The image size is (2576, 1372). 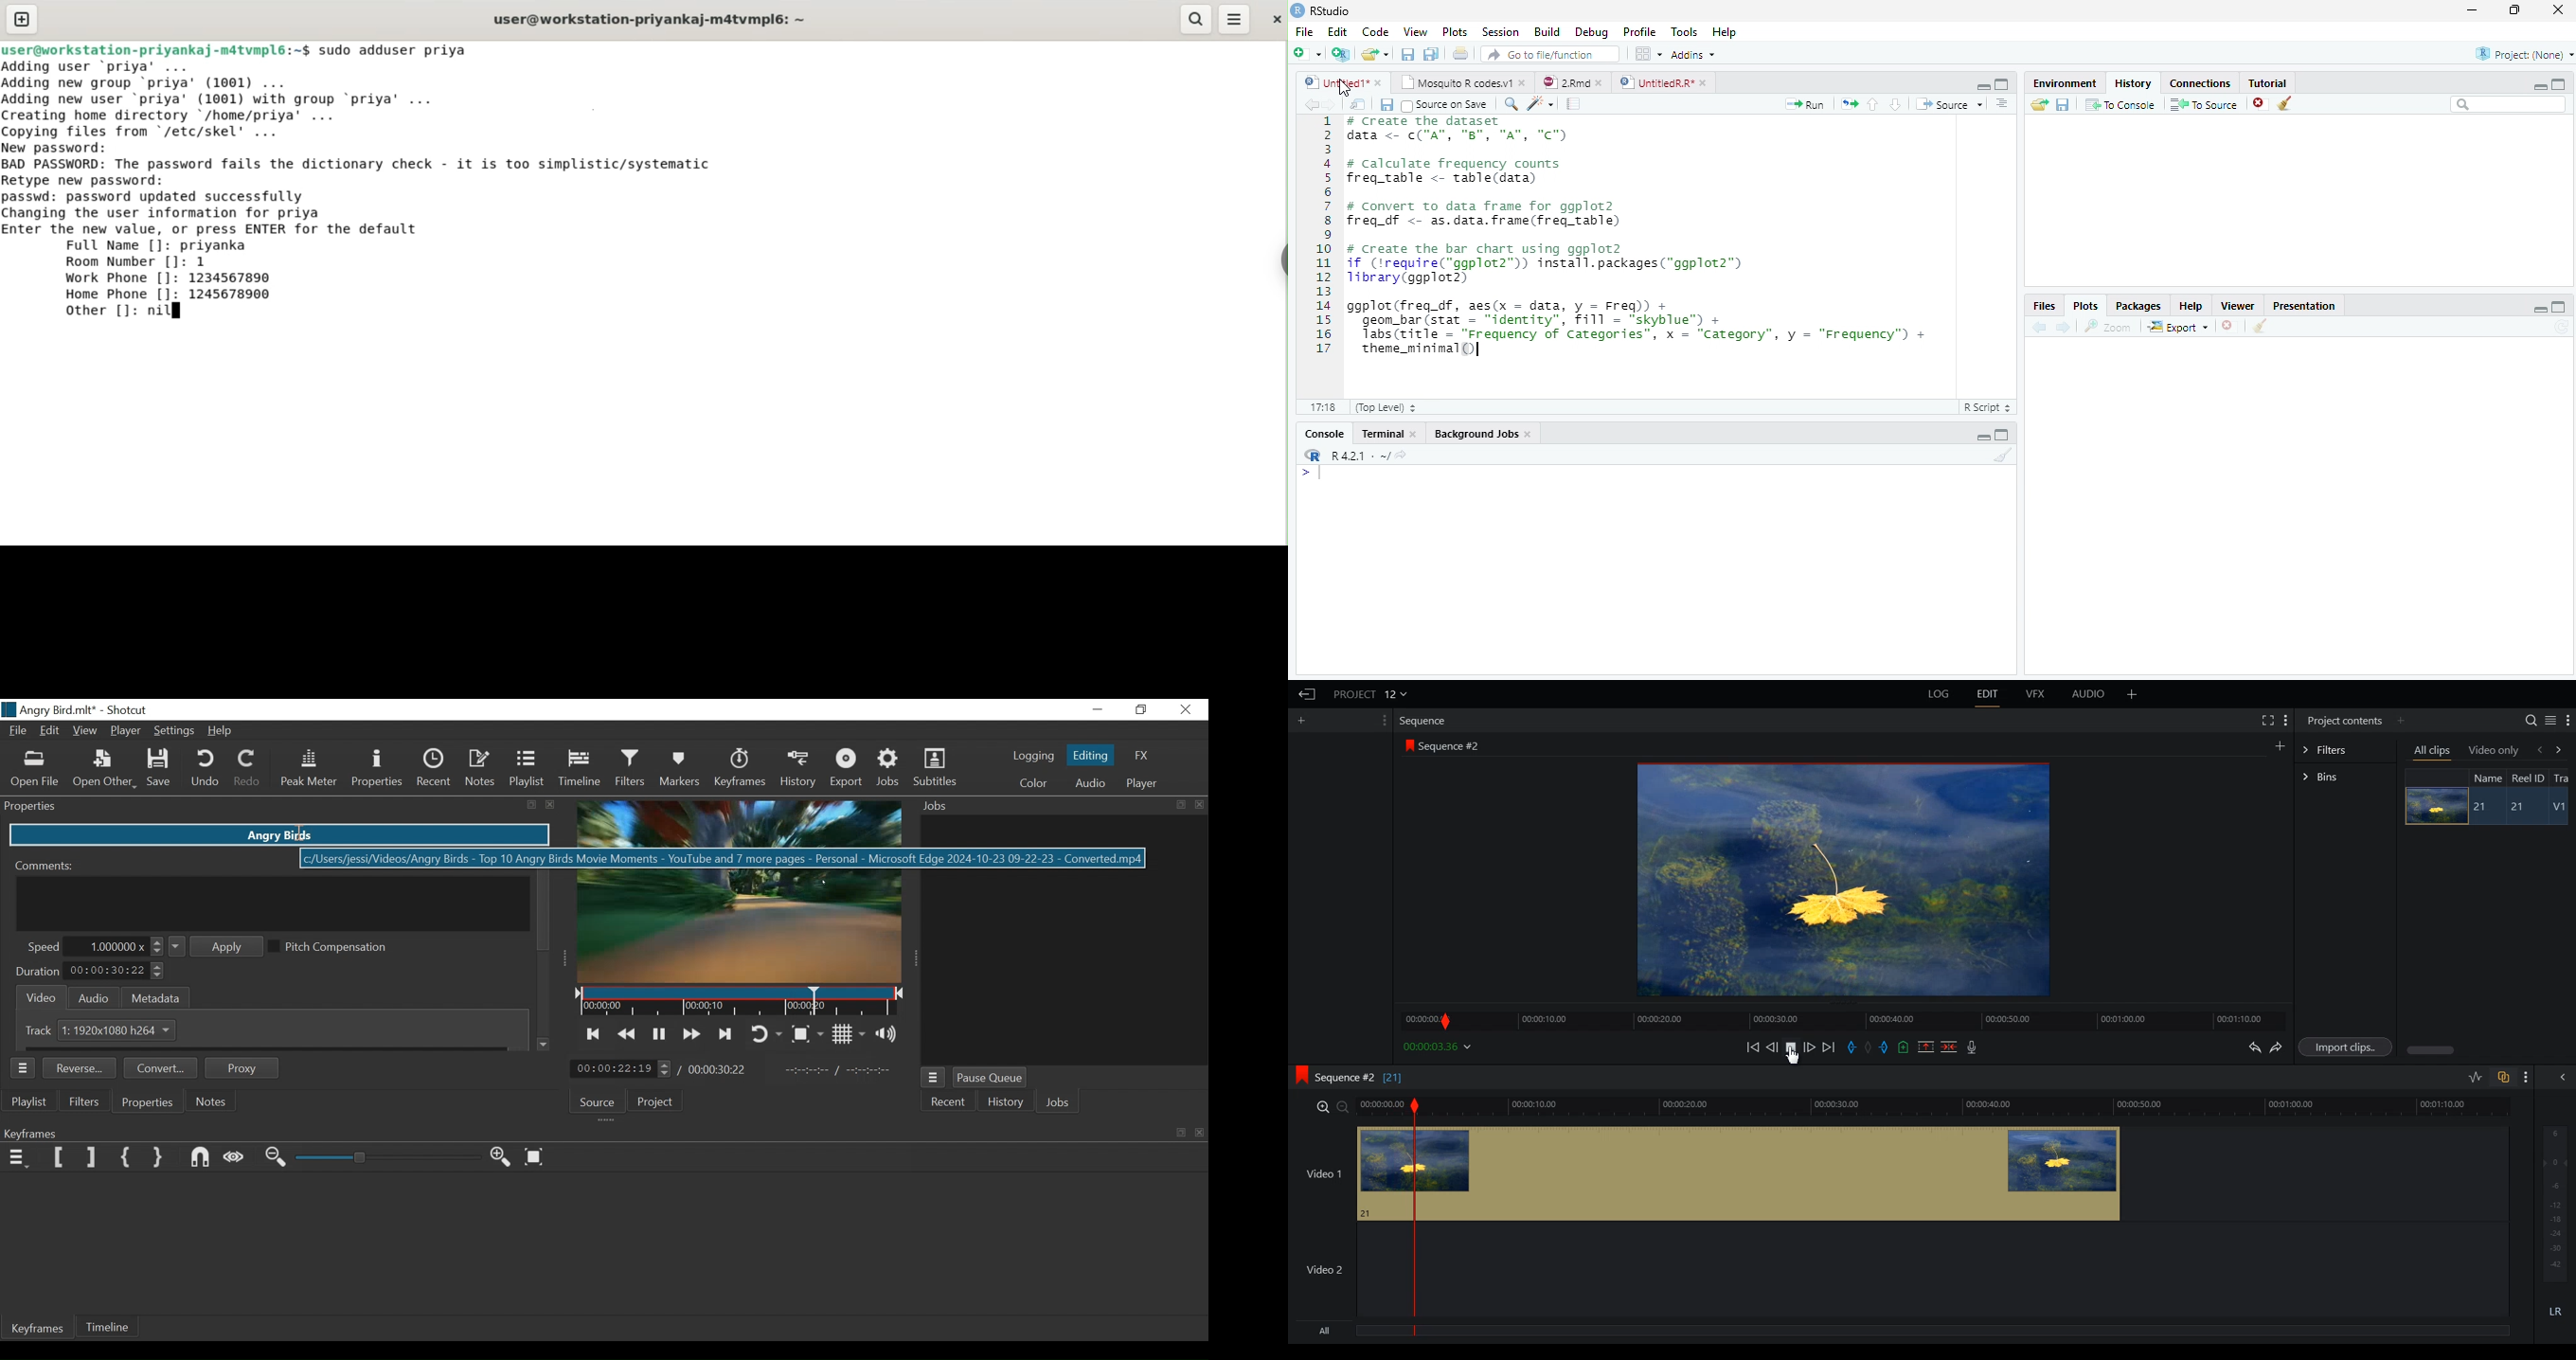 What do you see at coordinates (2494, 750) in the screenshot?
I see `Video only` at bounding box center [2494, 750].